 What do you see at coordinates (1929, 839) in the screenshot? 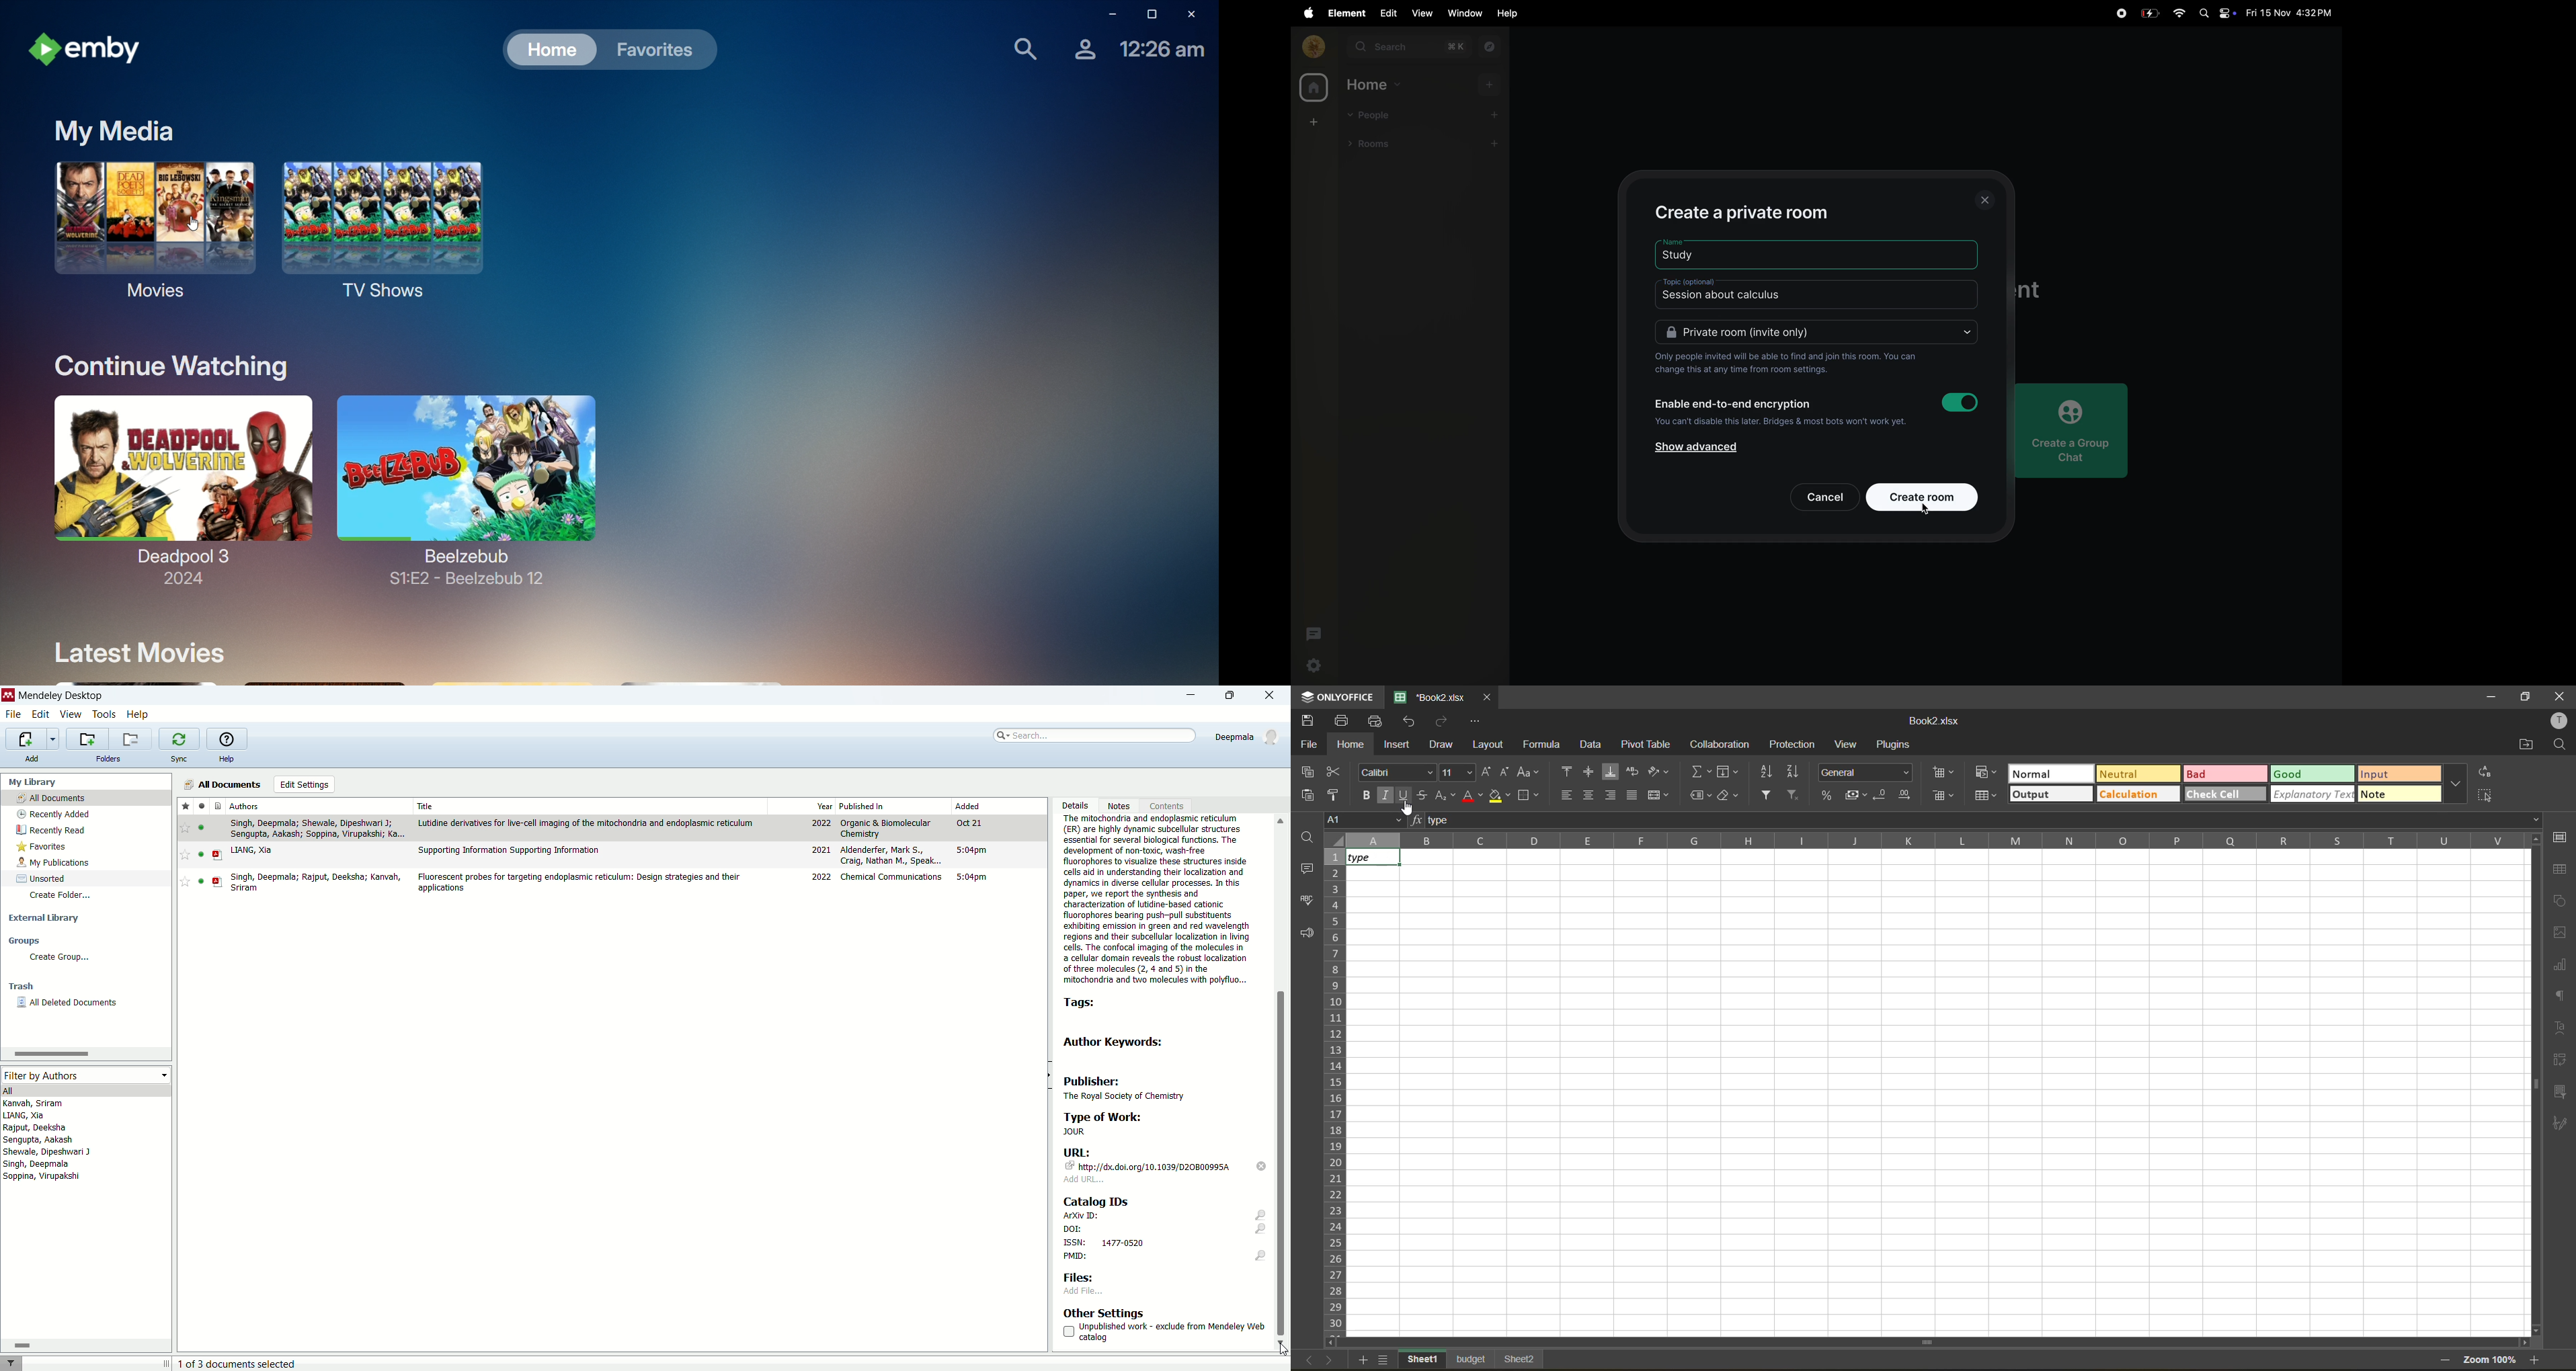
I see `column names` at bounding box center [1929, 839].